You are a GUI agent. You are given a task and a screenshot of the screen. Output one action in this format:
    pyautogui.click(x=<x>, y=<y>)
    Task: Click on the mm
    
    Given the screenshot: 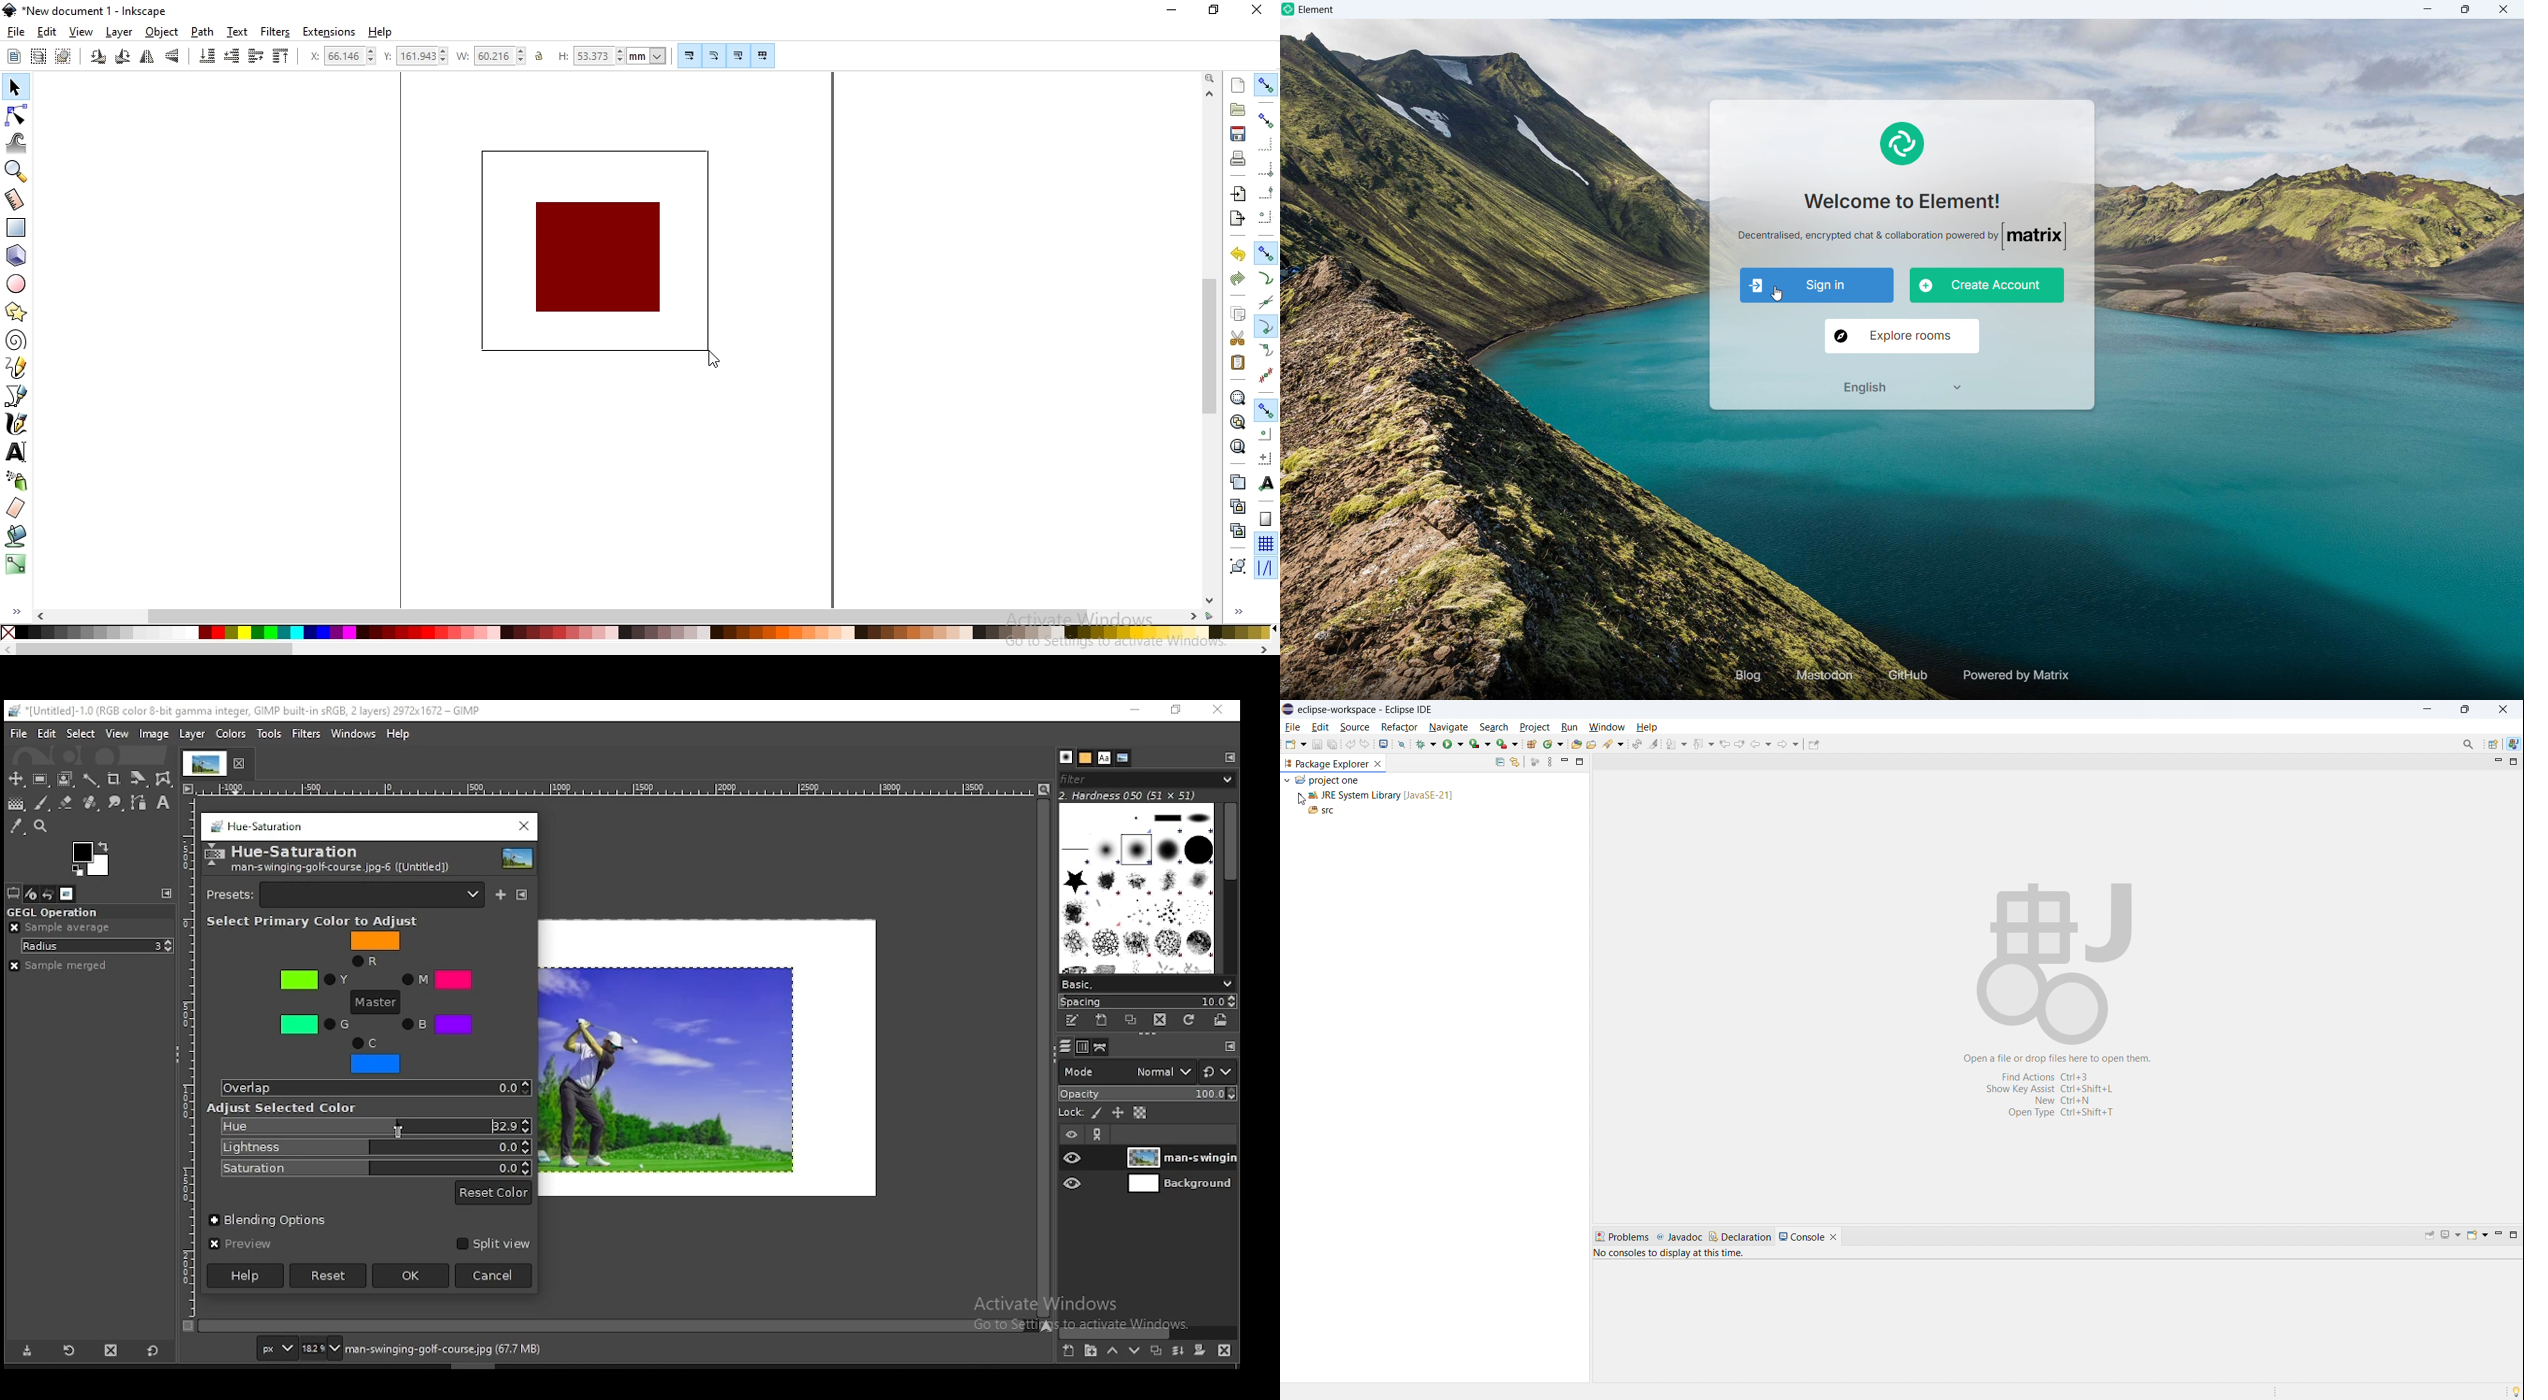 What is the action you would take?
    pyautogui.click(x=648, y=55)
    